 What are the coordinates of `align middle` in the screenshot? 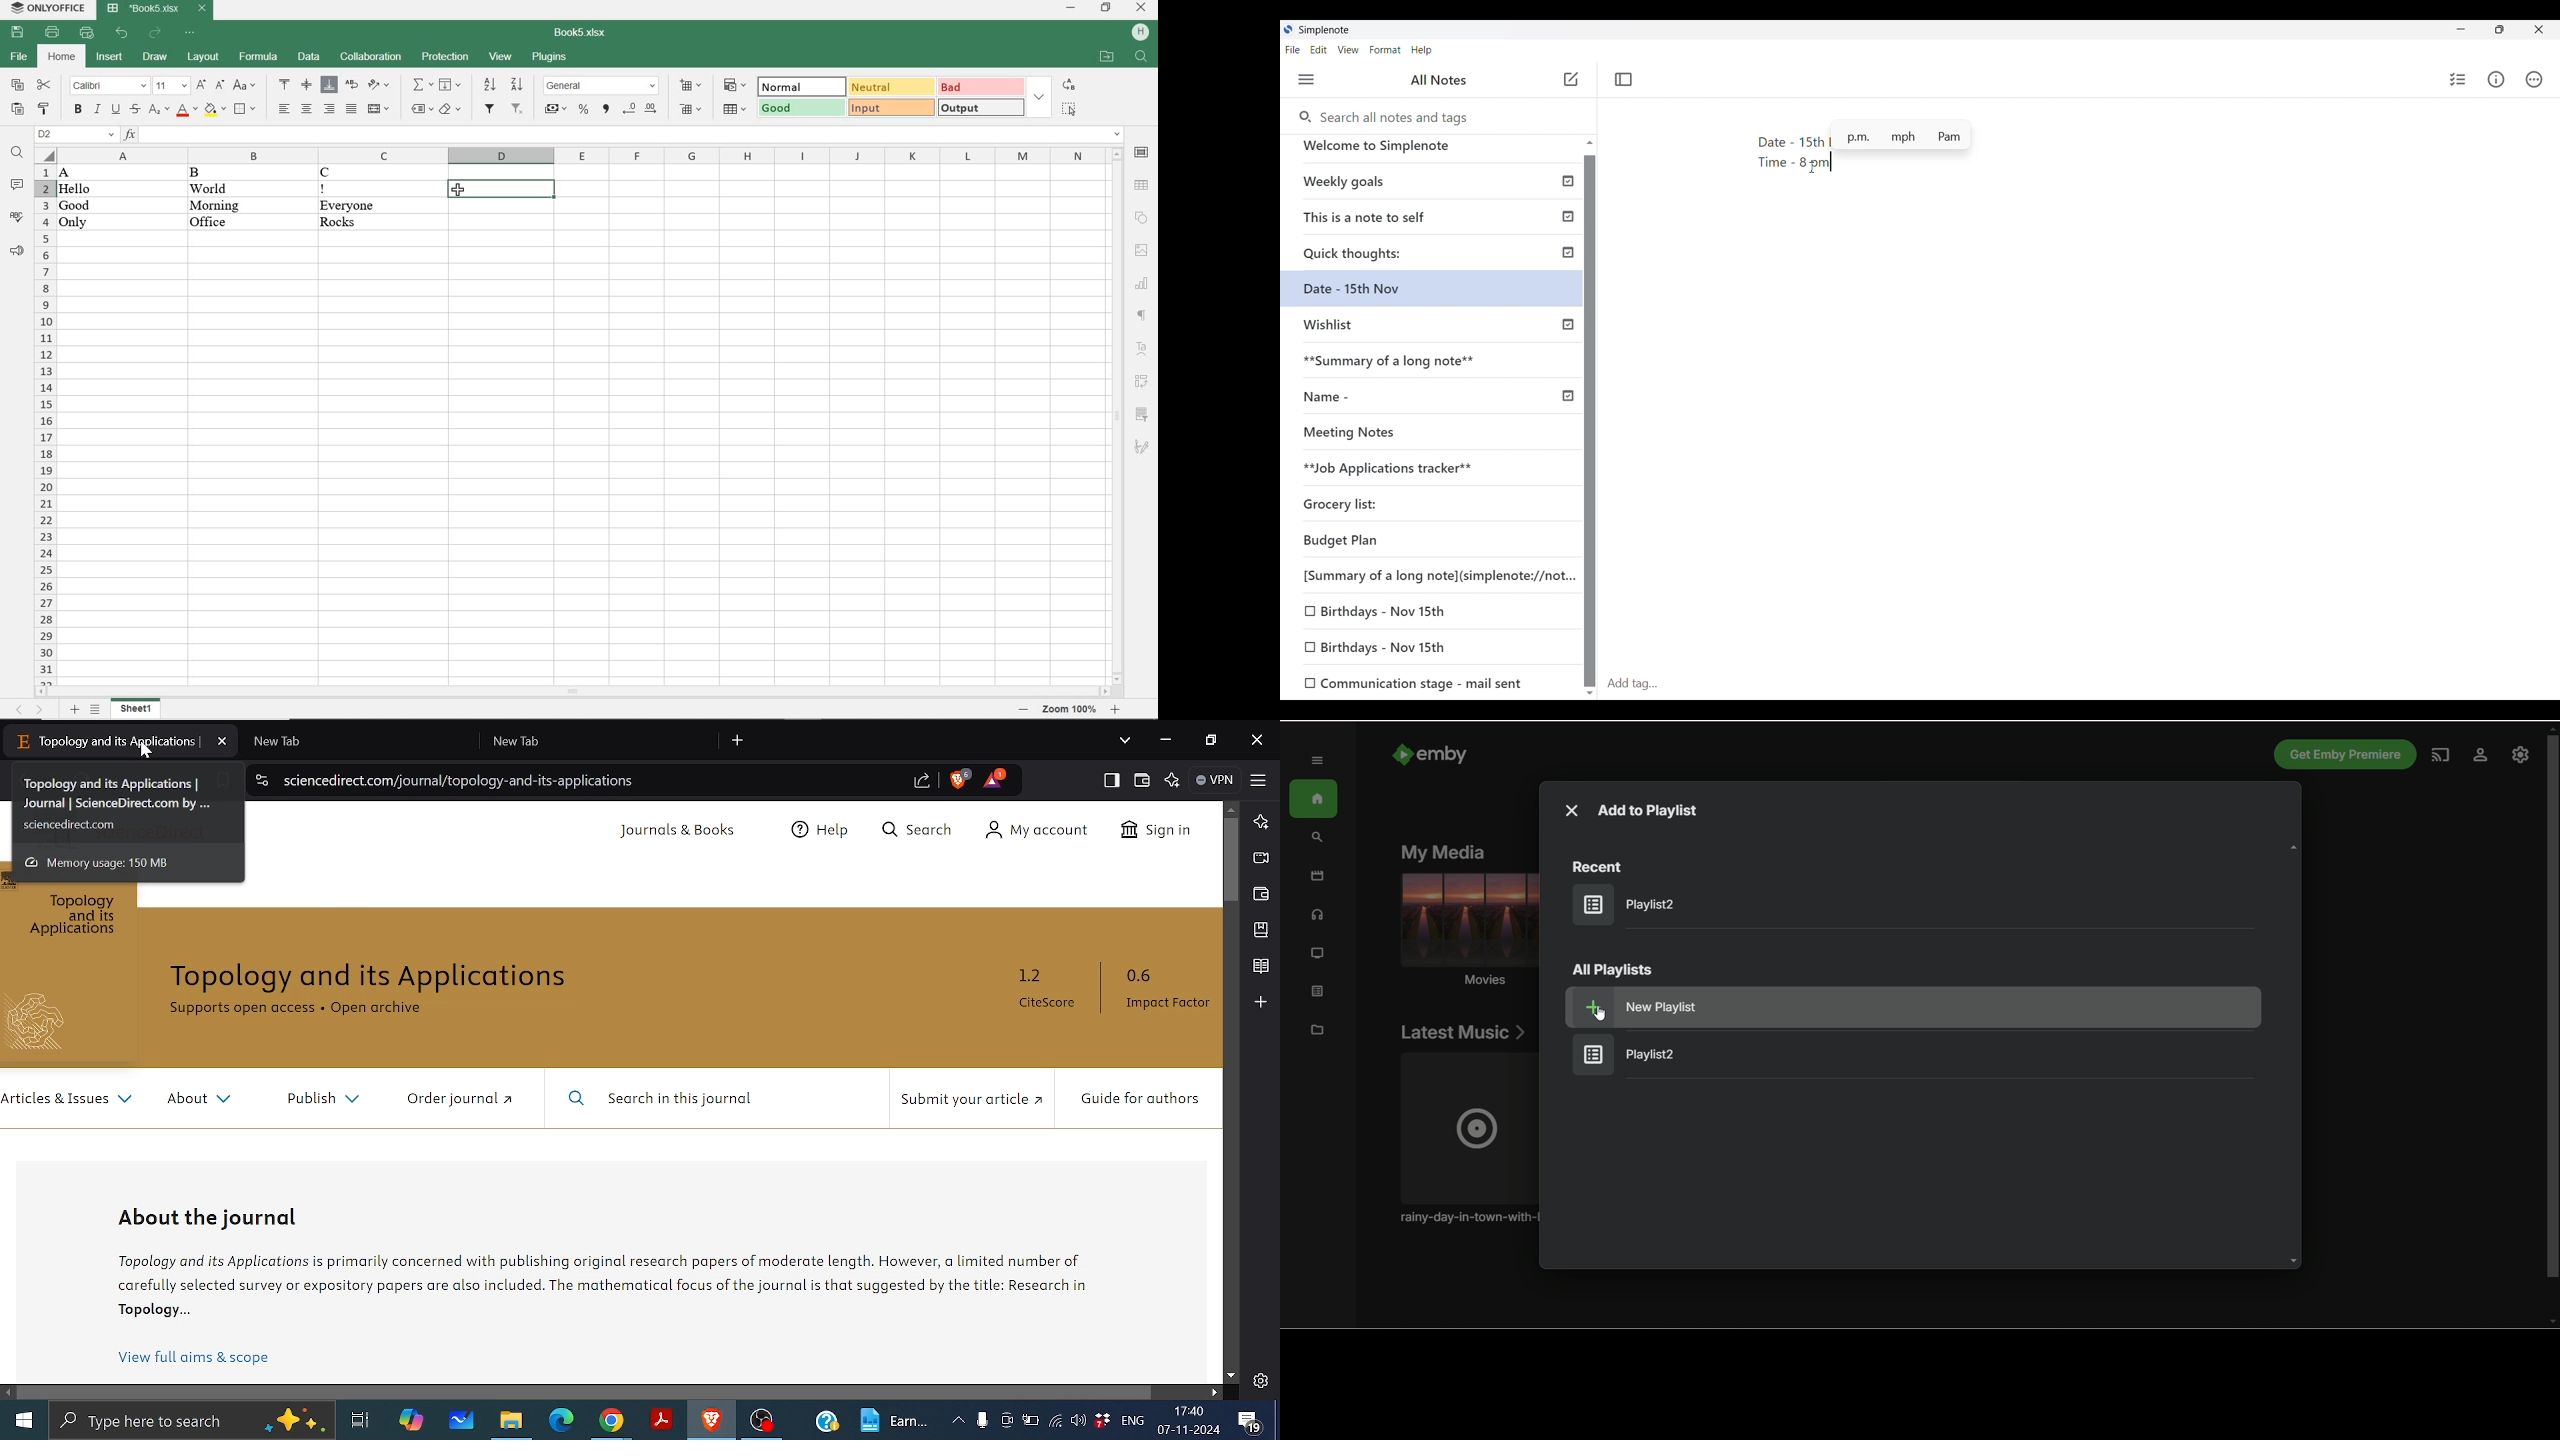 It's located at (307, 86).